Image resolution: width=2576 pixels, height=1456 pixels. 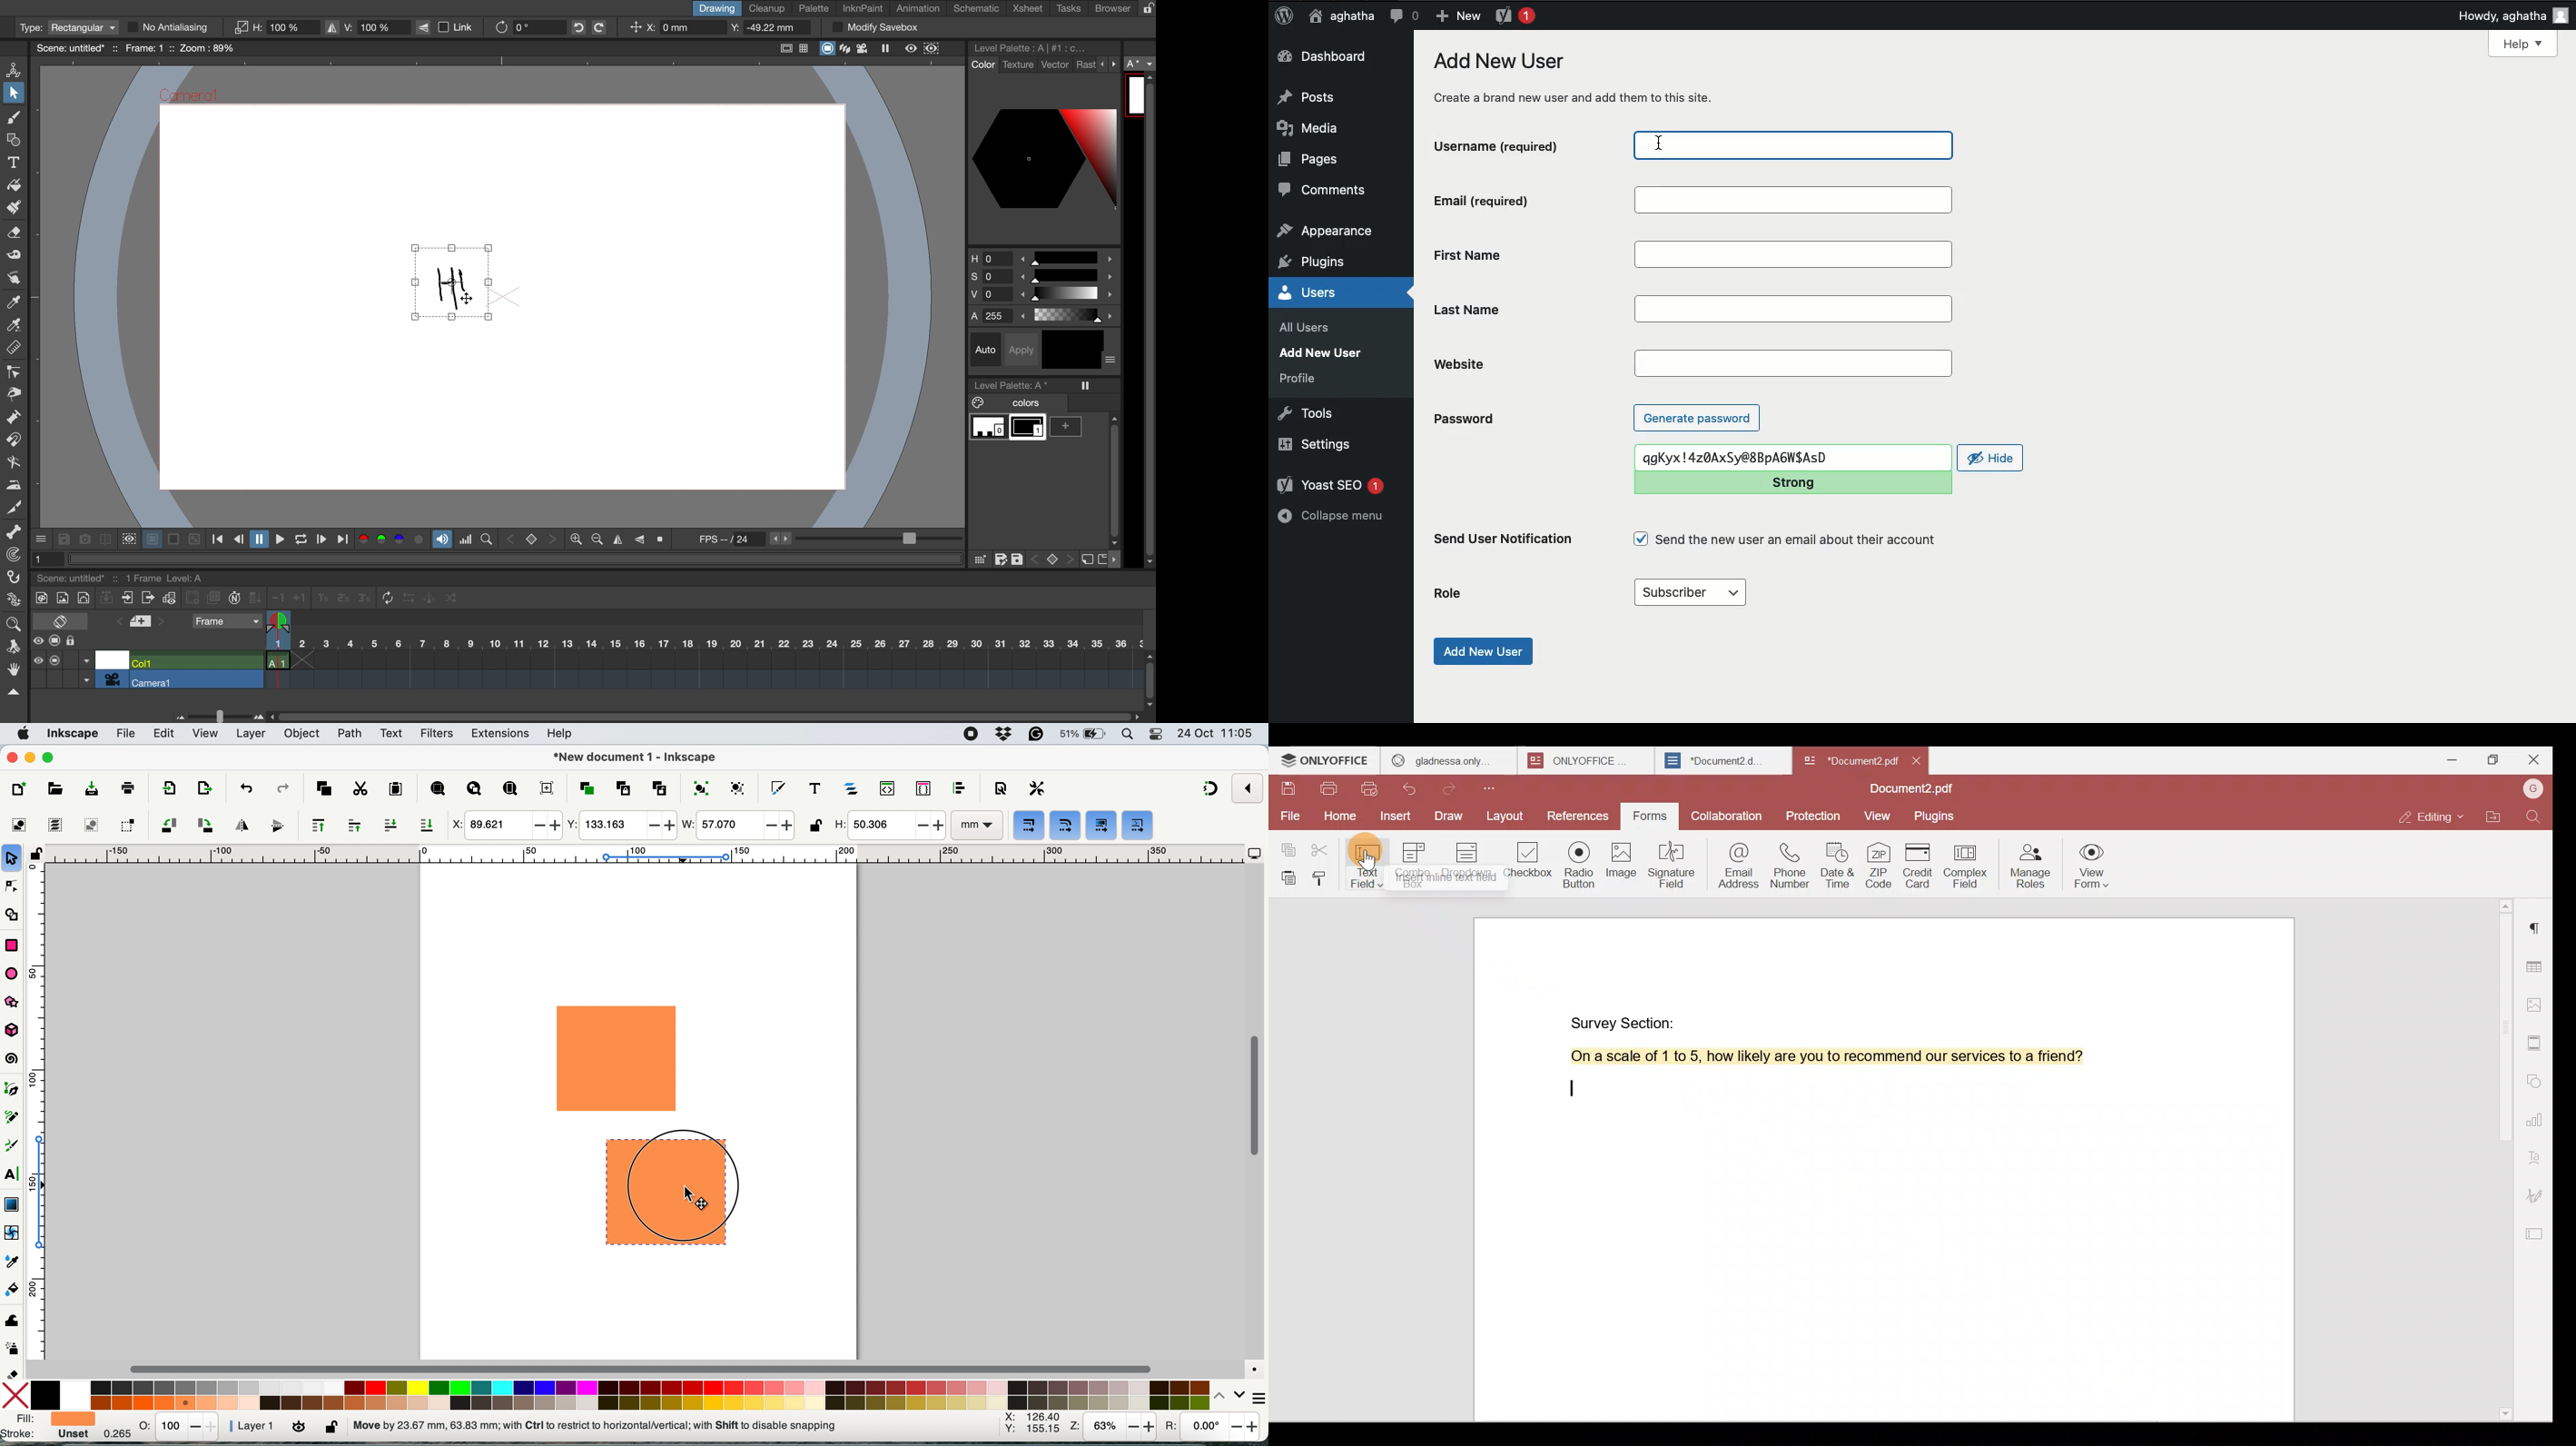 I want to click on redo, so click(x=607, y=27).